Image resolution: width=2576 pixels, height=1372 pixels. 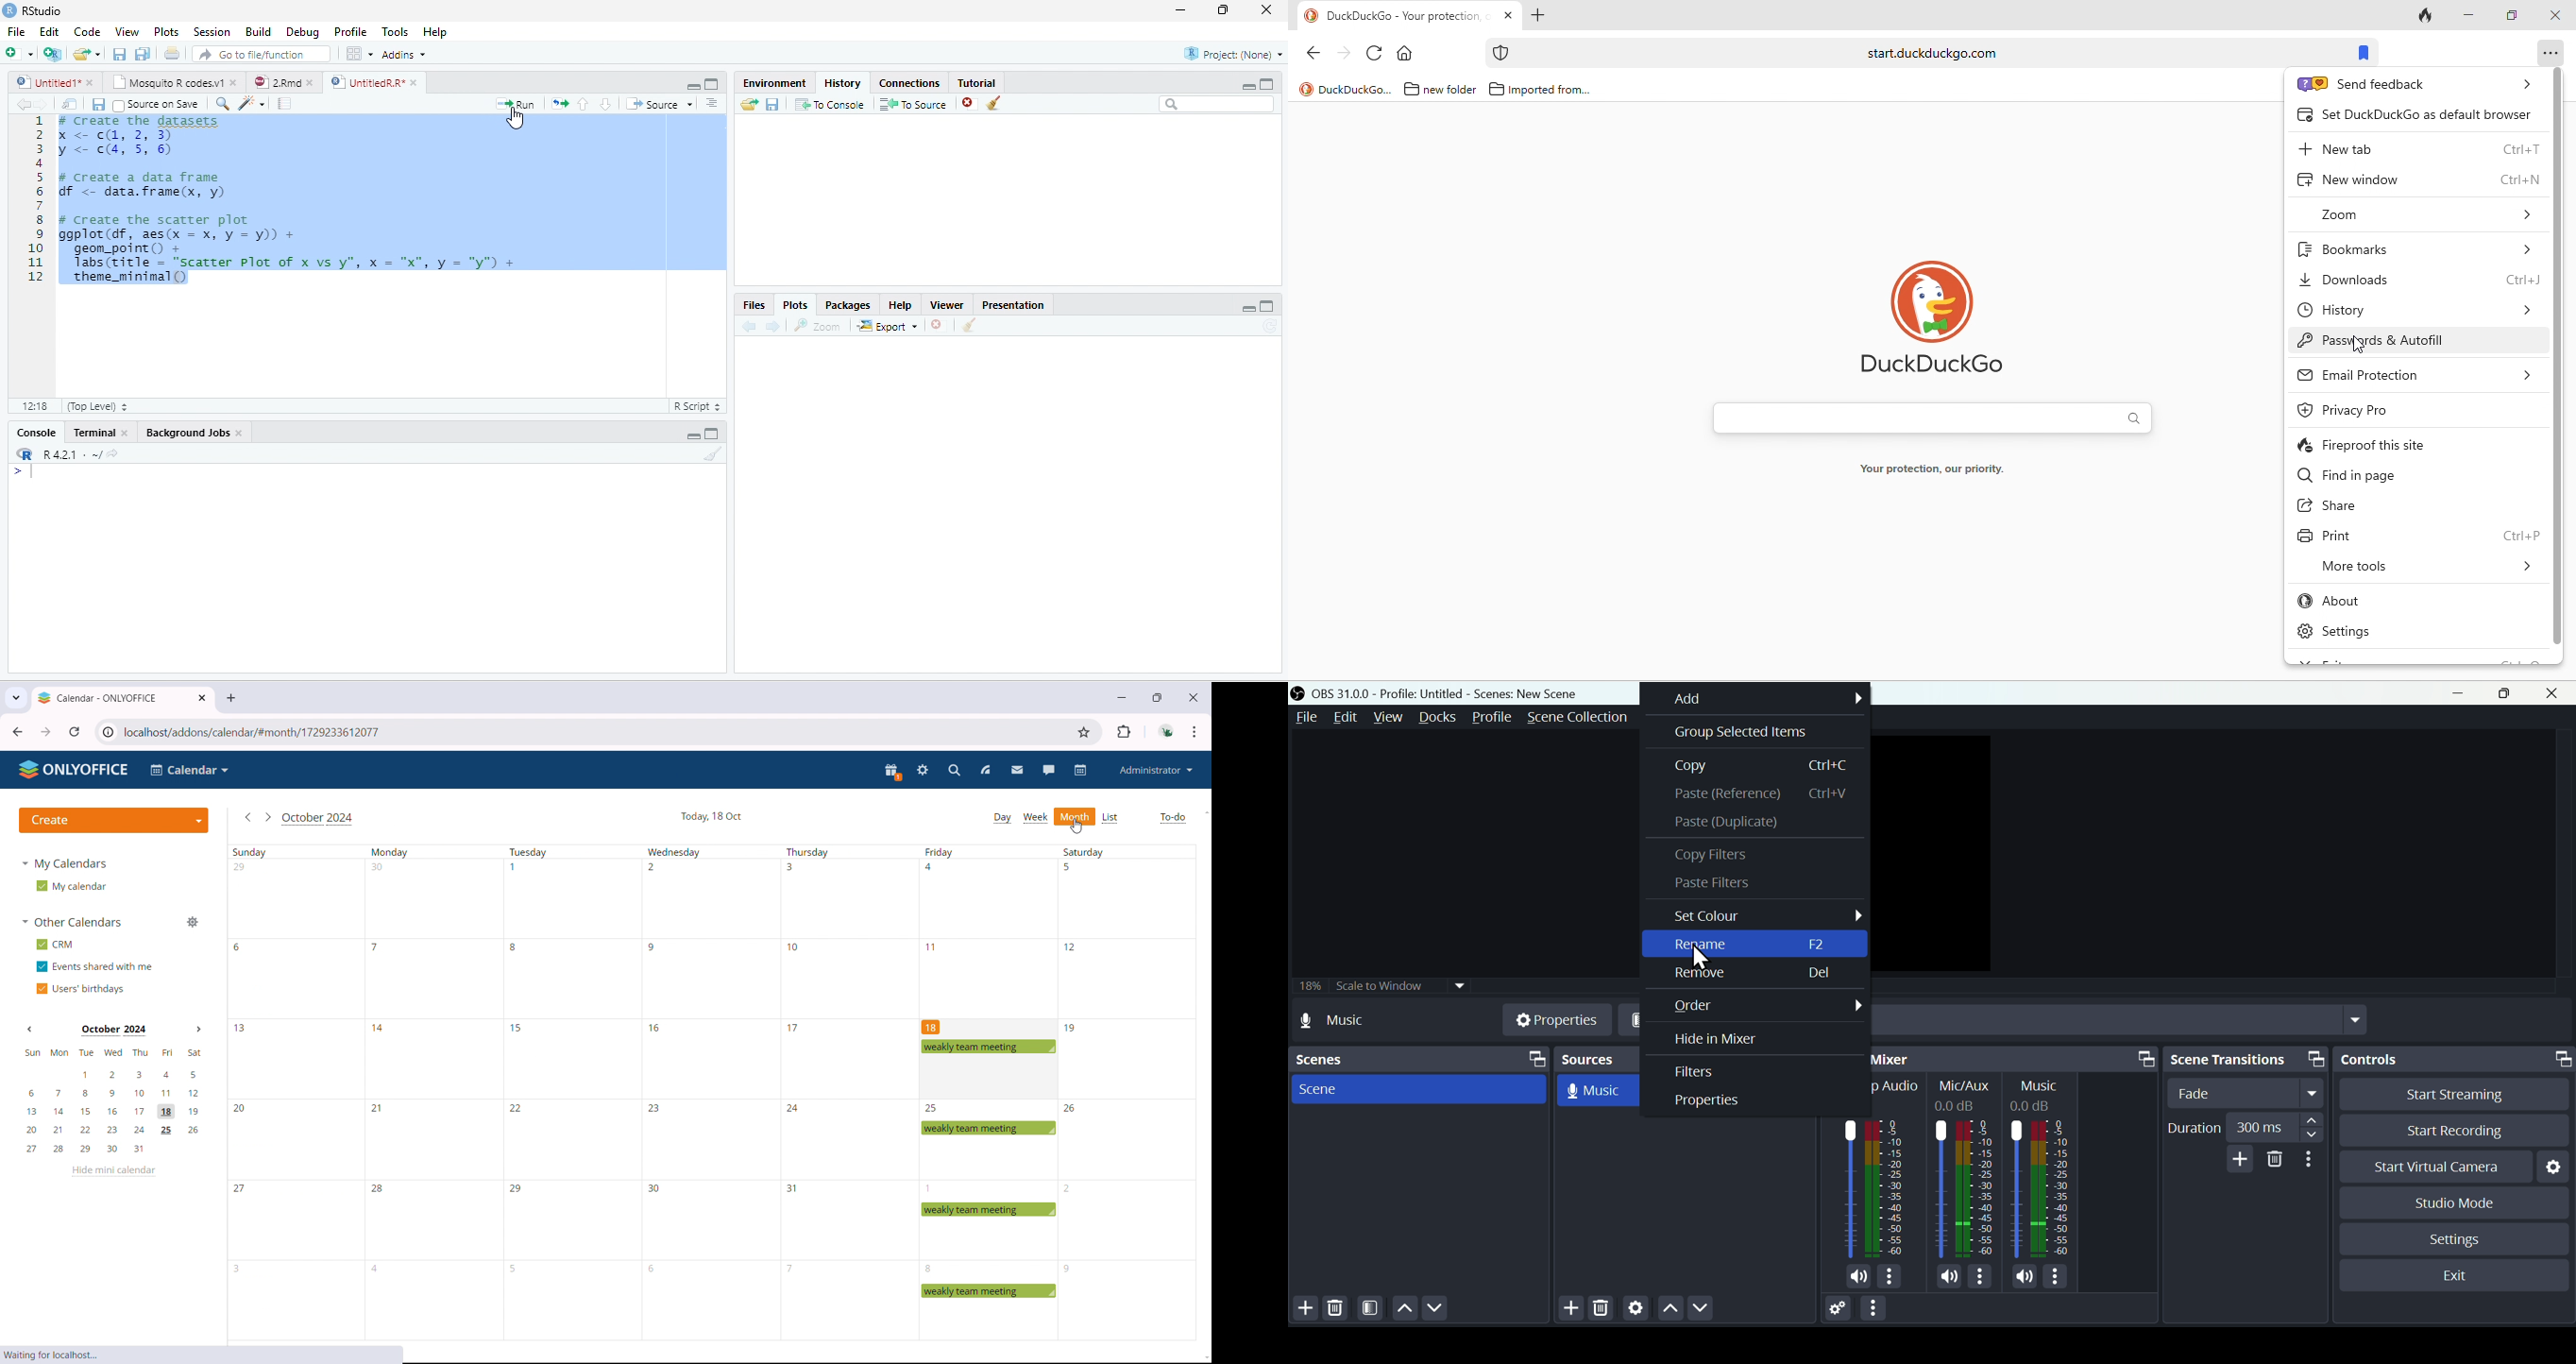 What do you see at coordinates (54, 52) in the screenshot?
I see `Create a project` at bounding box center [54, 52].